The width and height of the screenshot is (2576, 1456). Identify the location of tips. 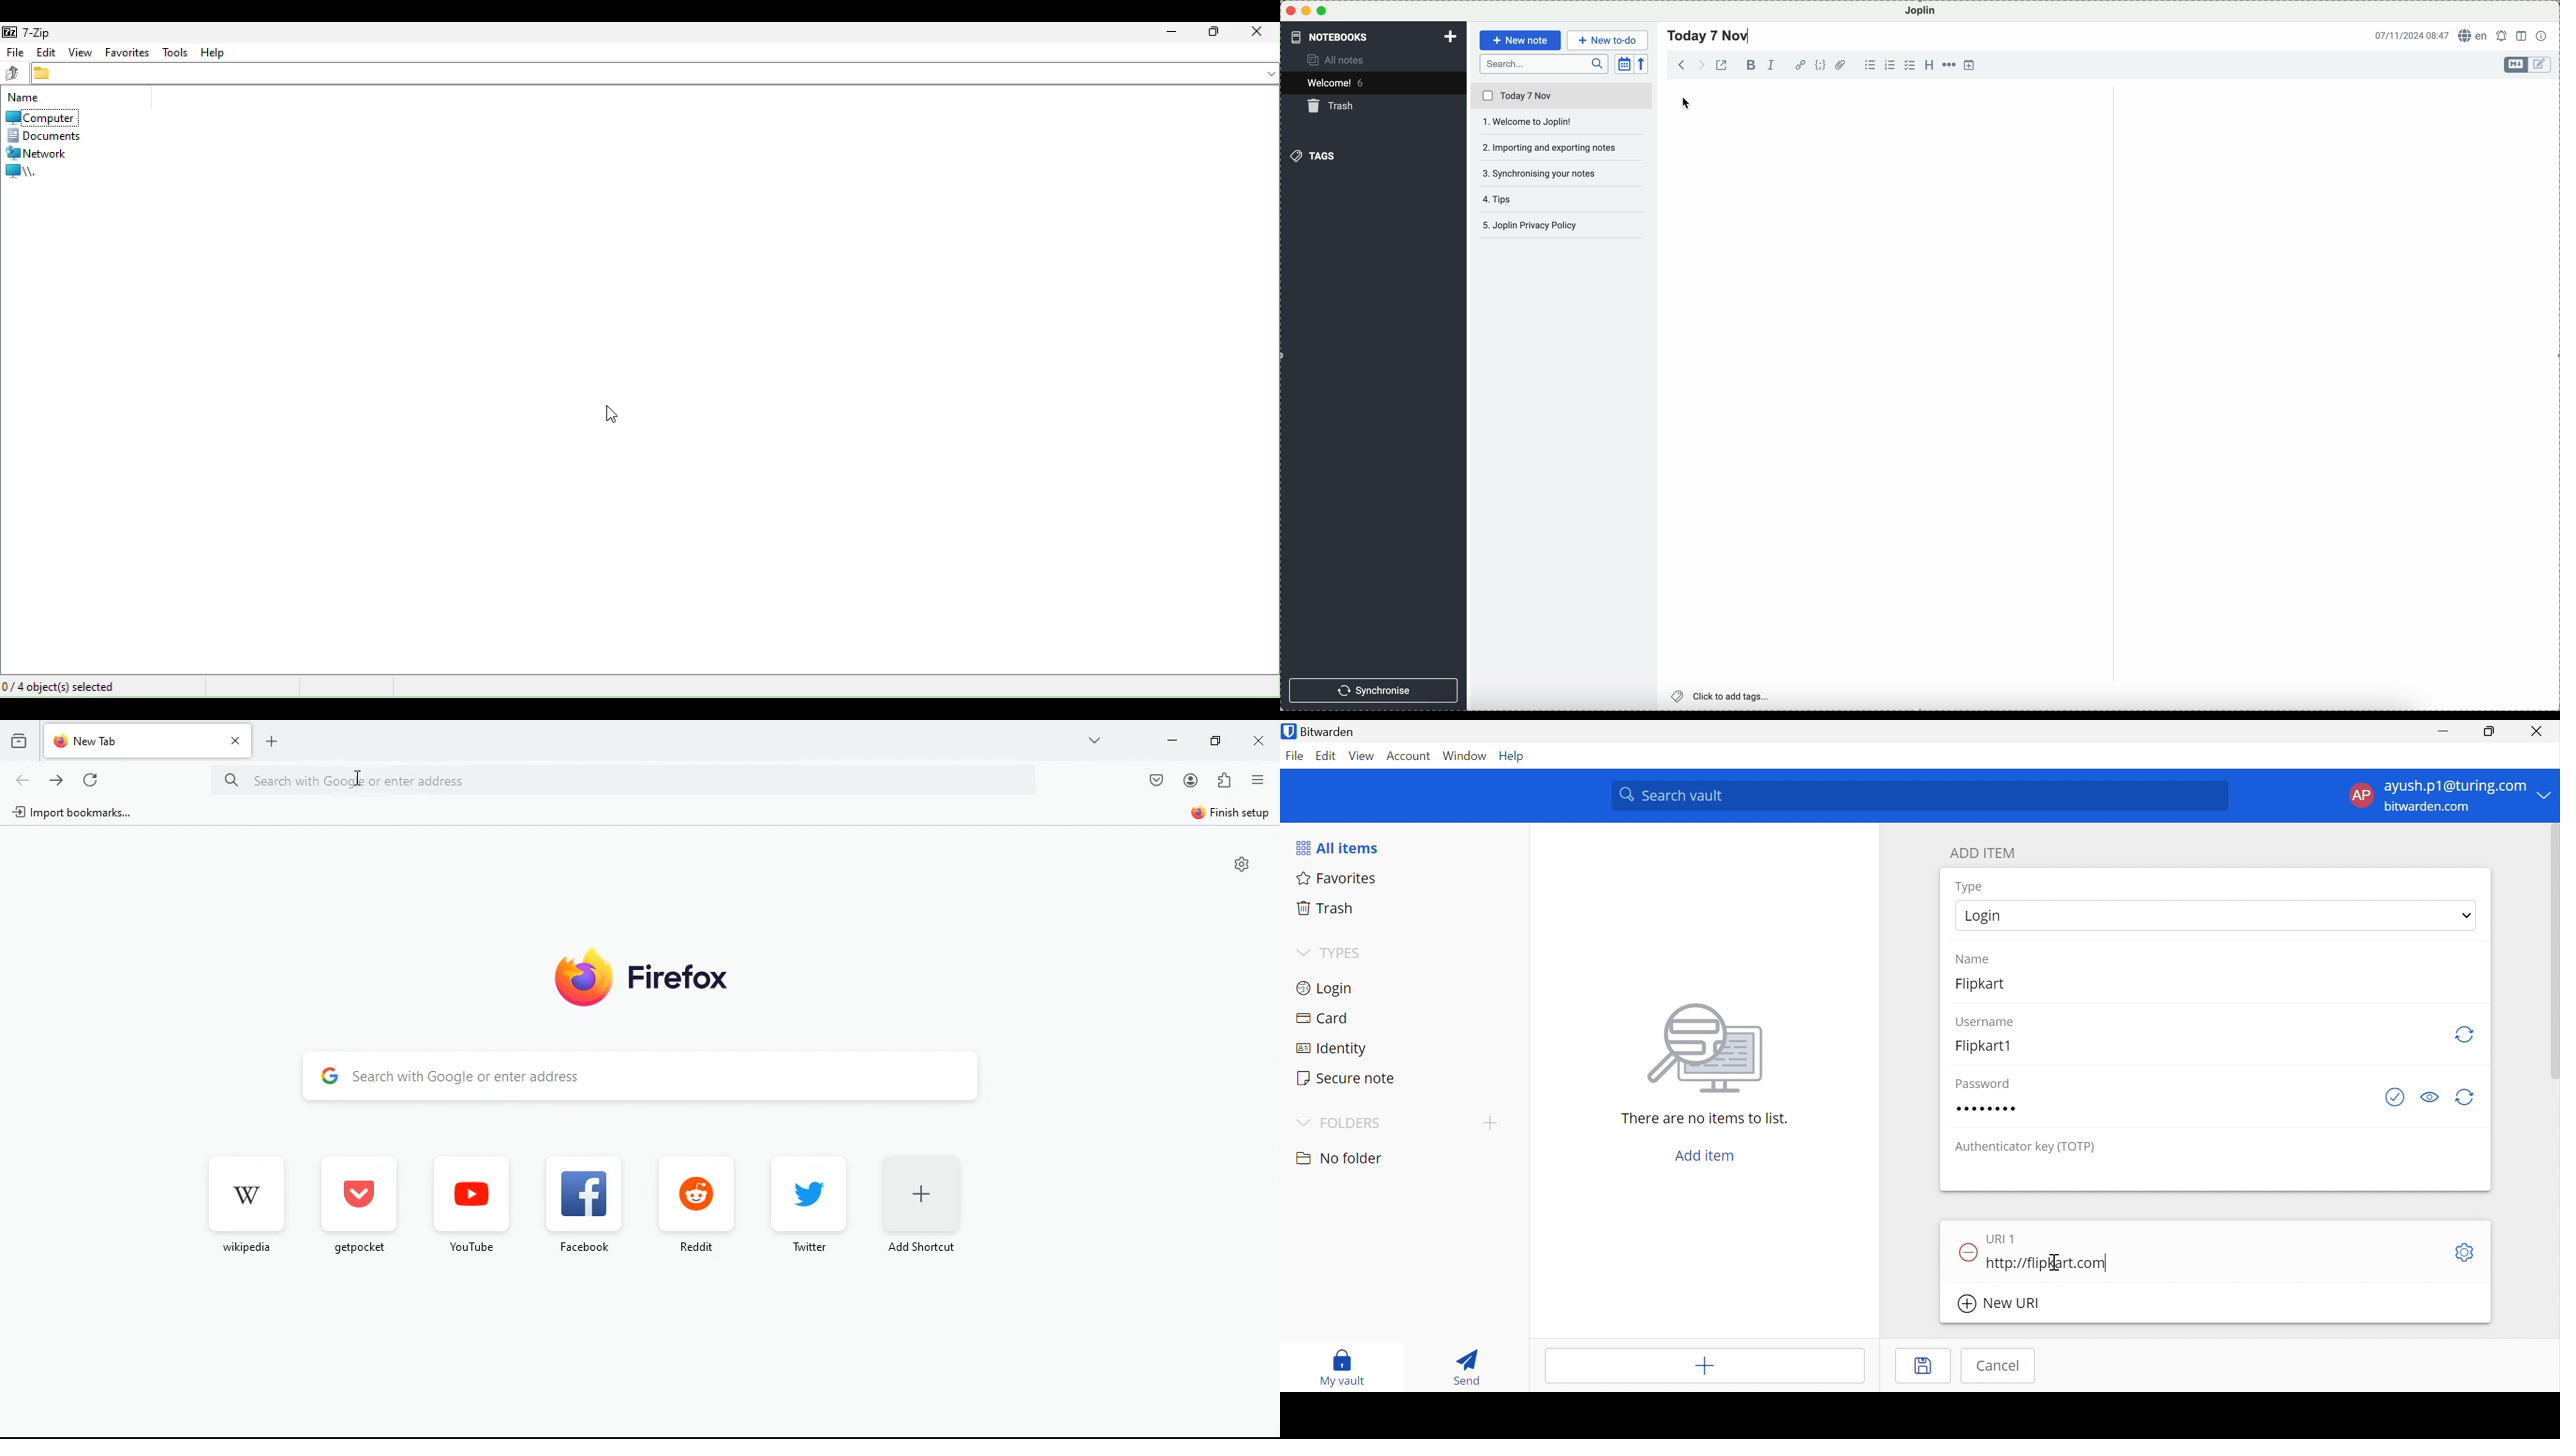
(1501, 199).